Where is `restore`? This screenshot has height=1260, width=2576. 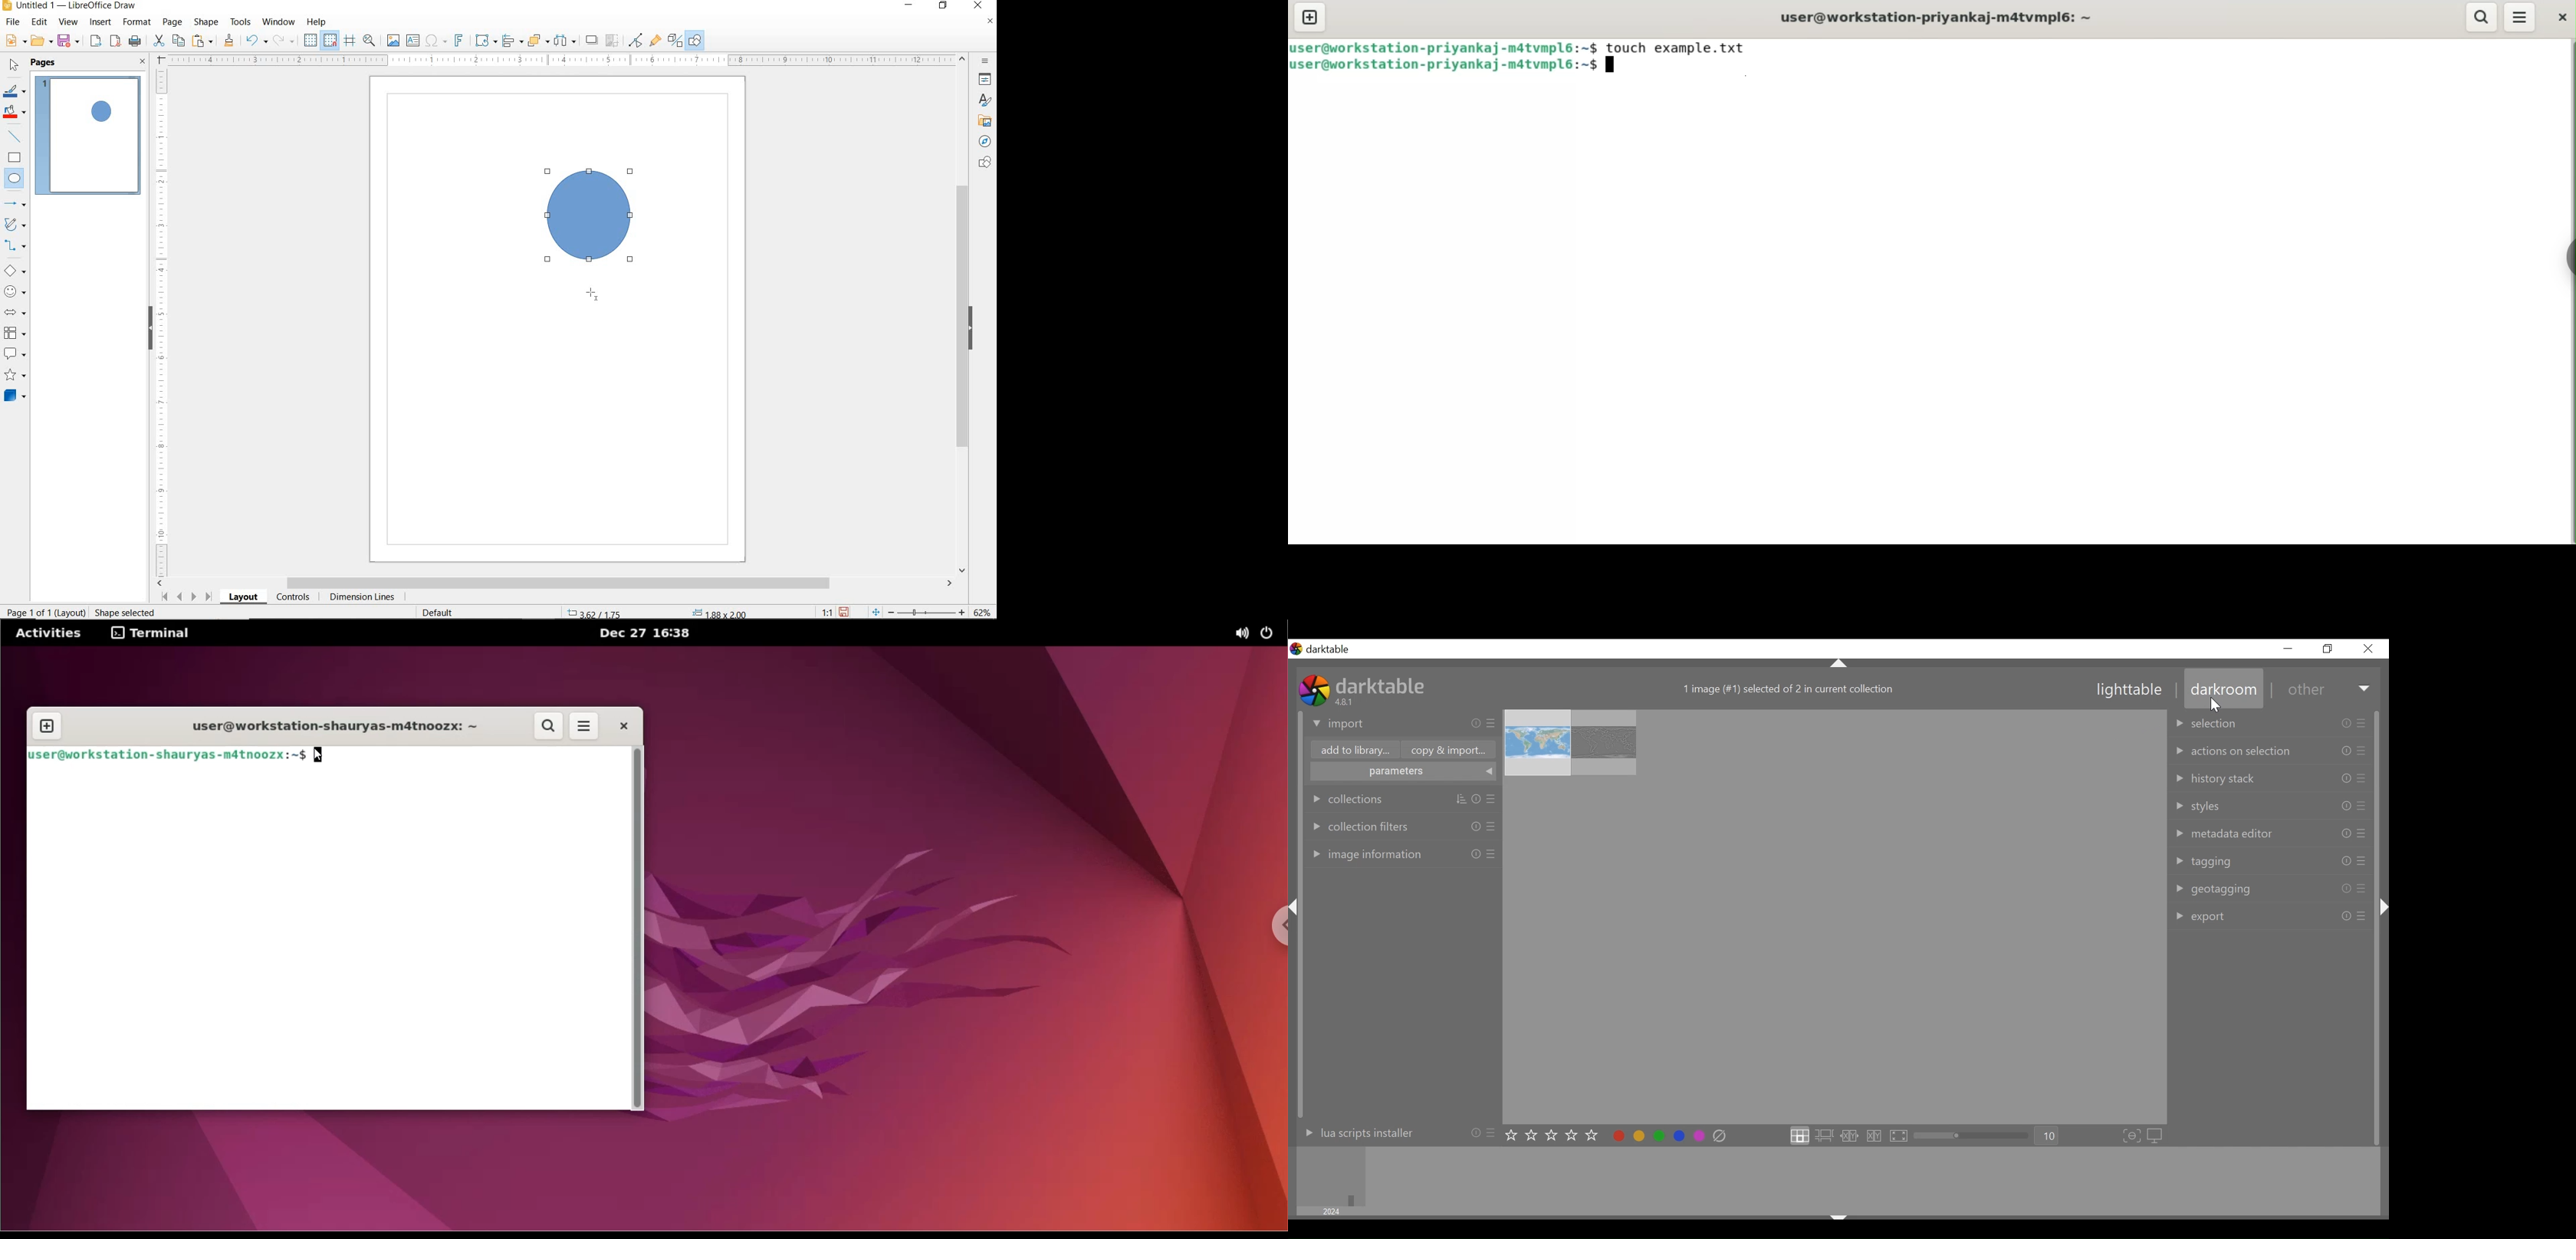 restore is located at coordinates (2329, 649).